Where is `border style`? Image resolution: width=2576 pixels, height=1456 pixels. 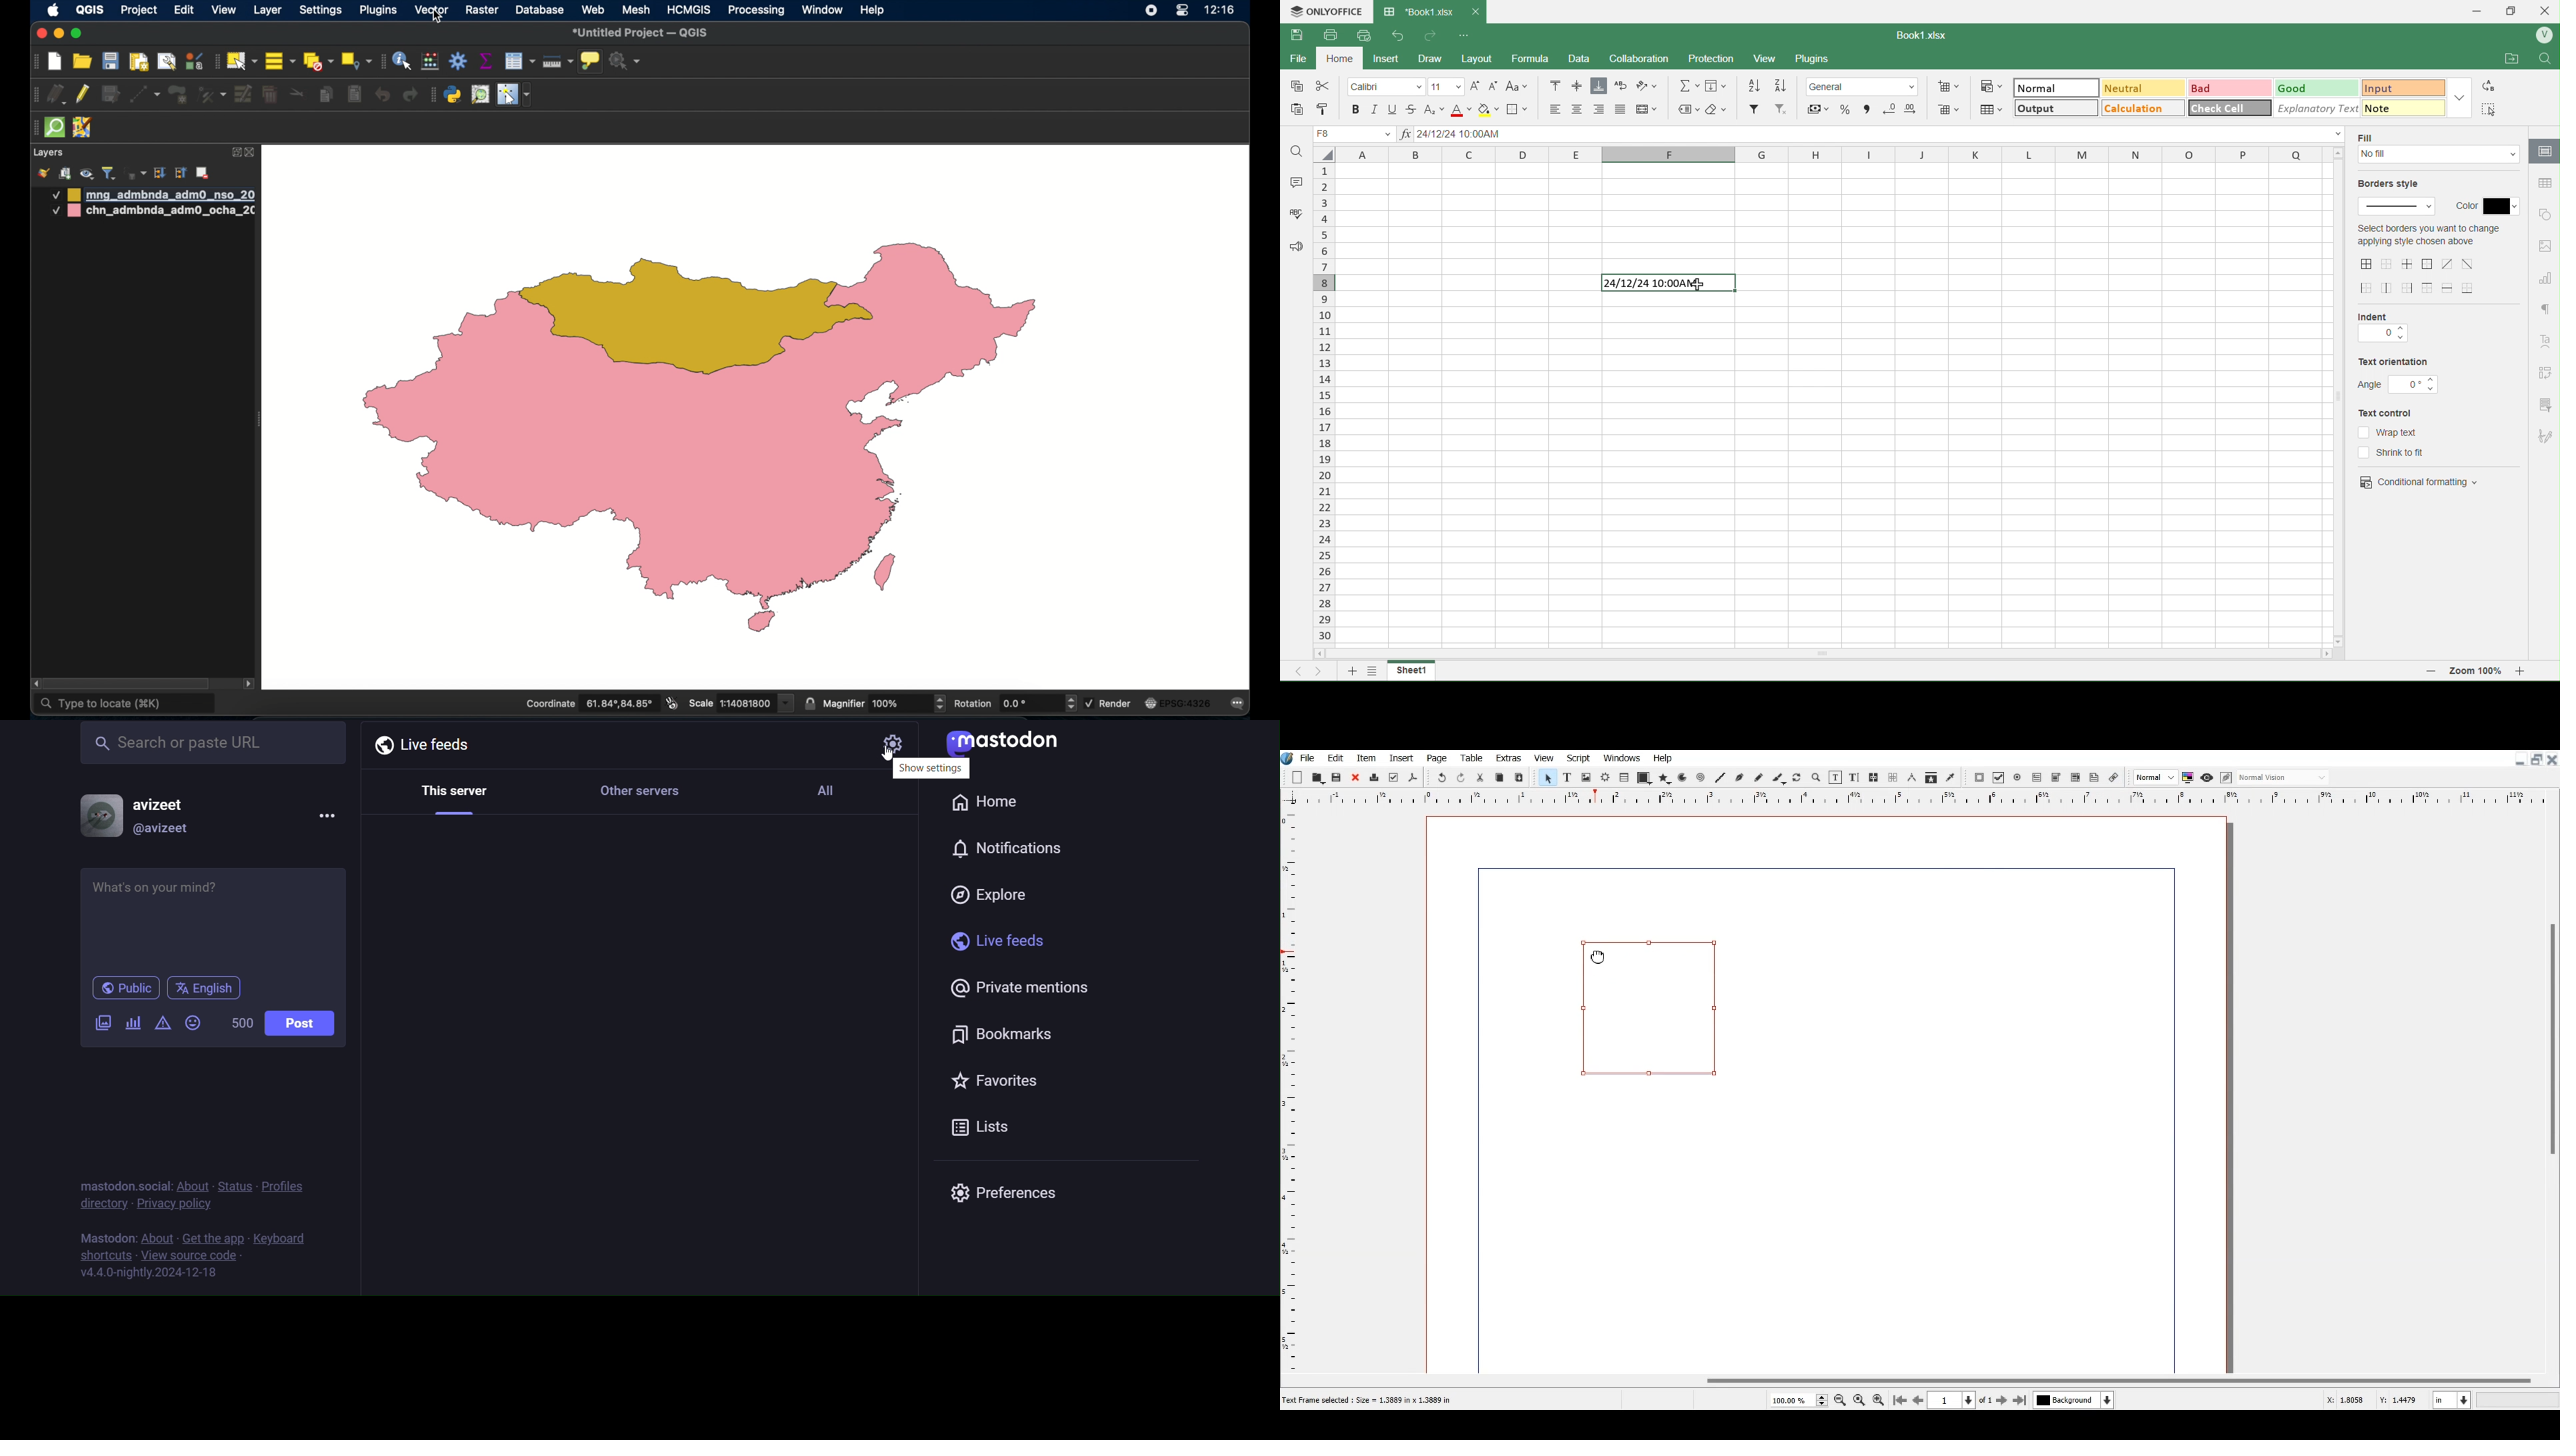
border style is located at coordinates (2398, 208).